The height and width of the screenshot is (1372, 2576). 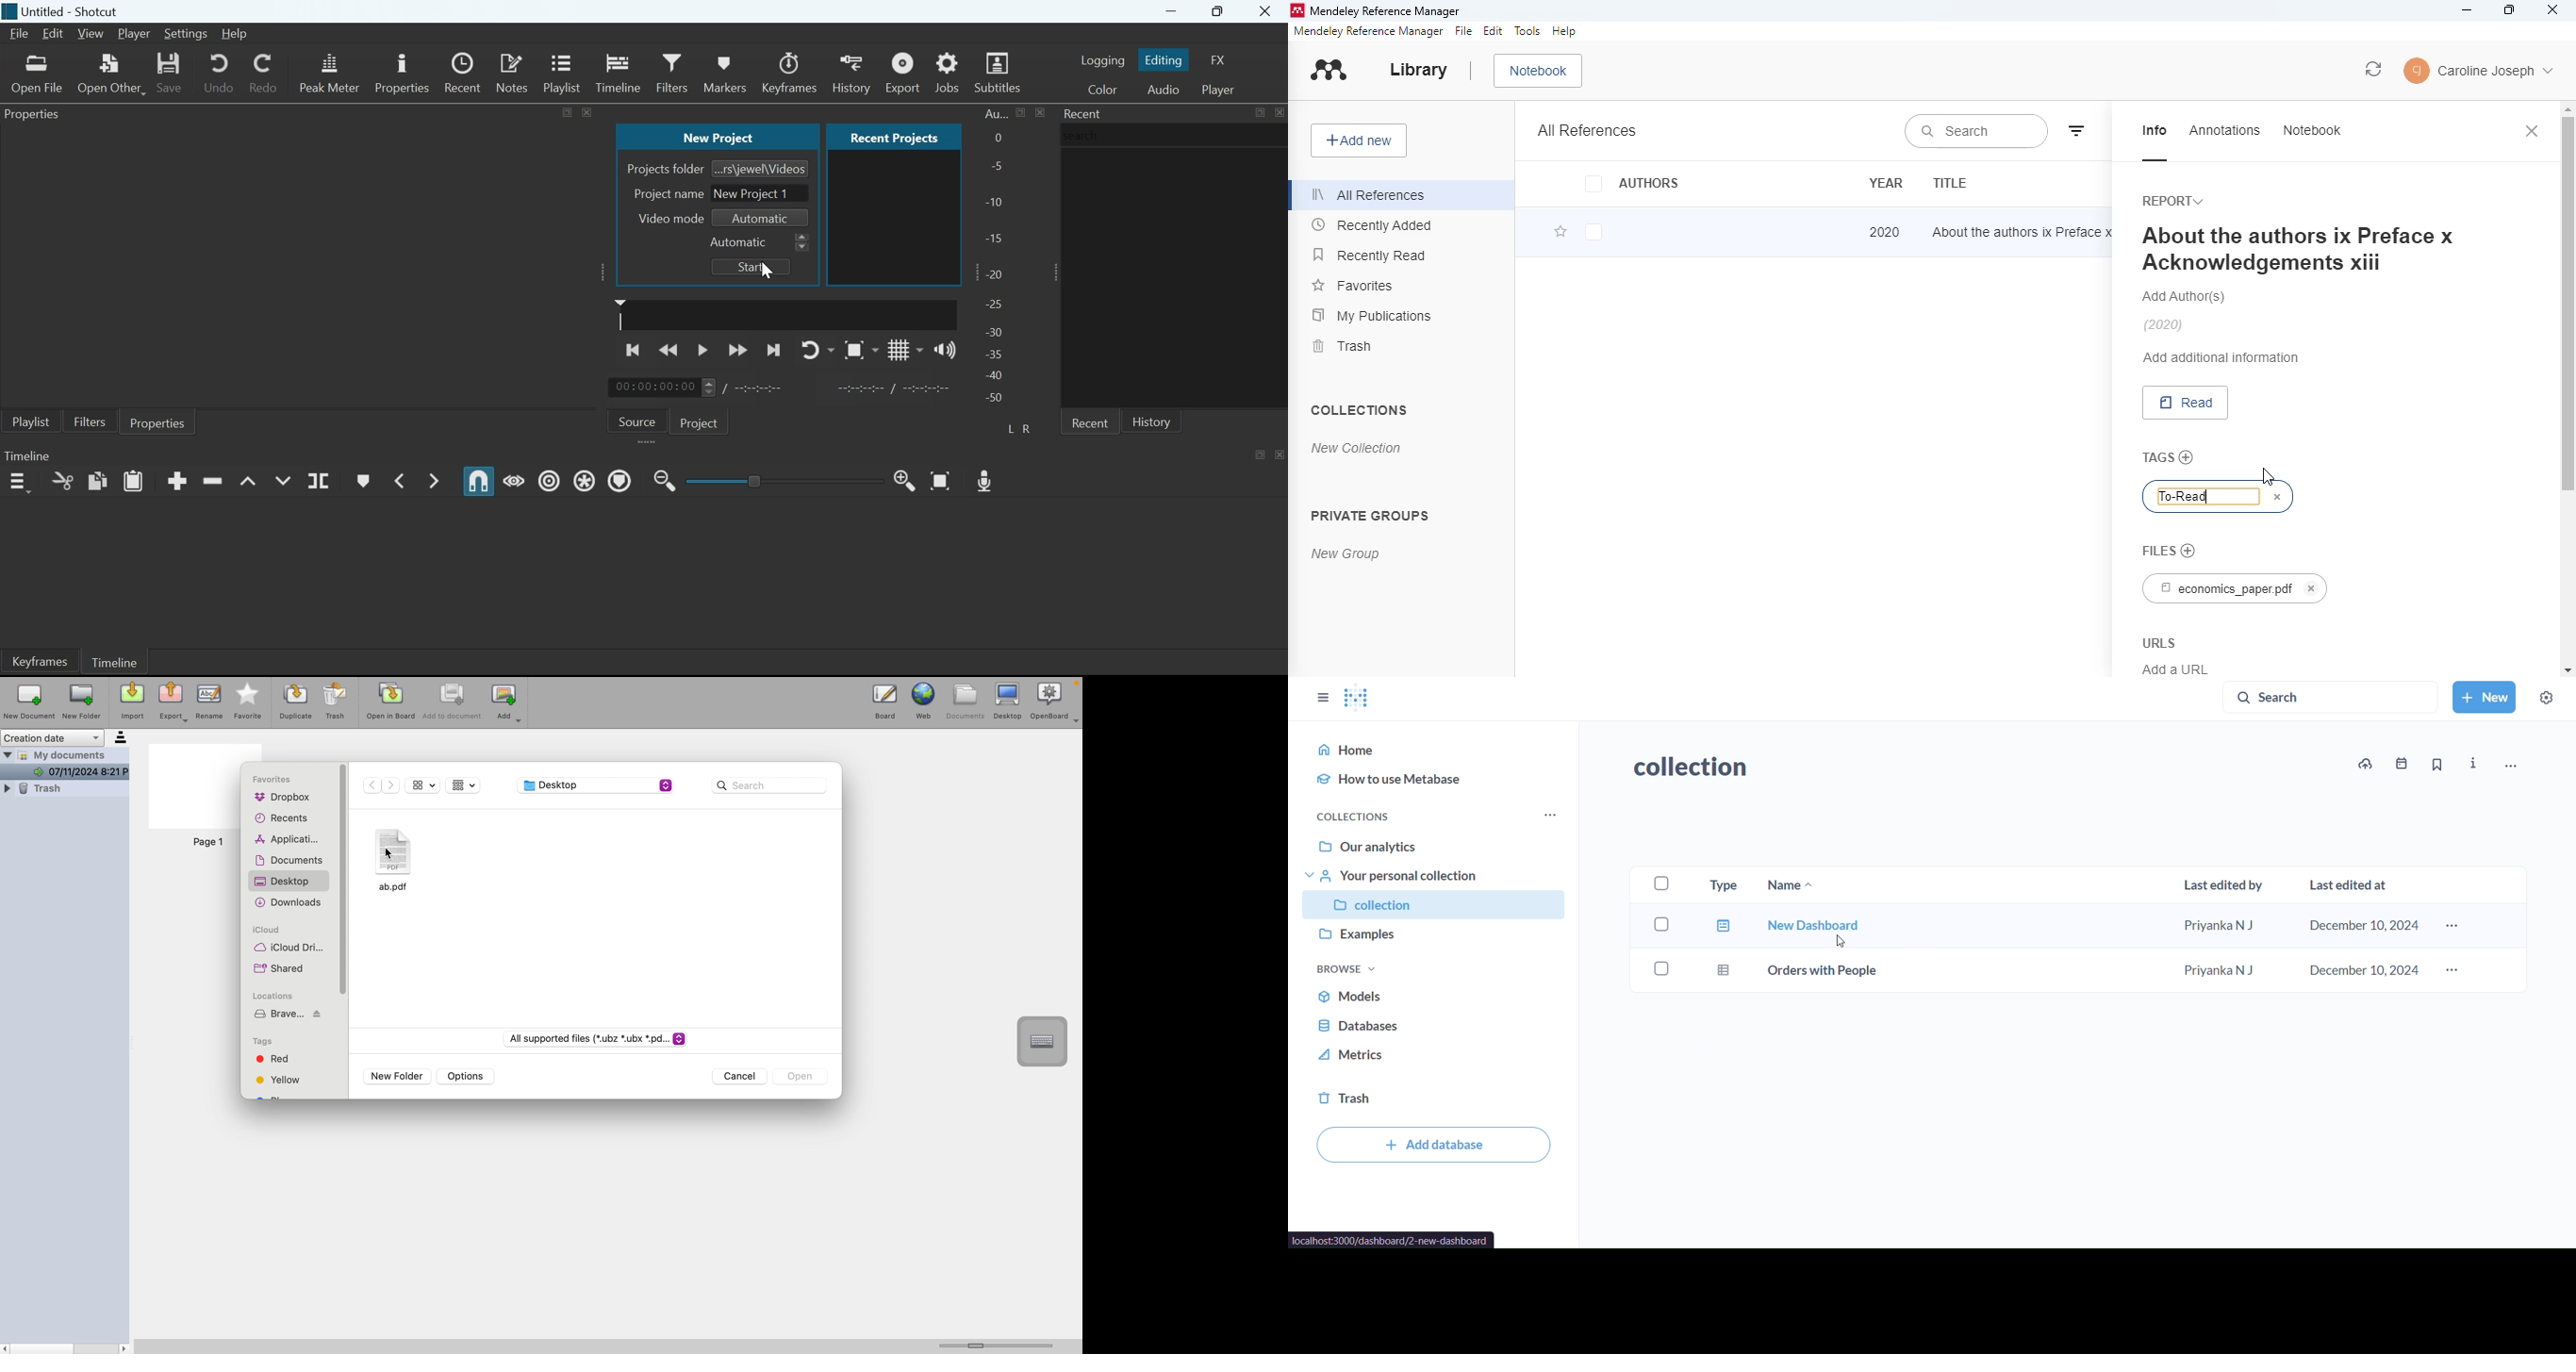 I want to click on cursor, so click(x=2269, y=477).